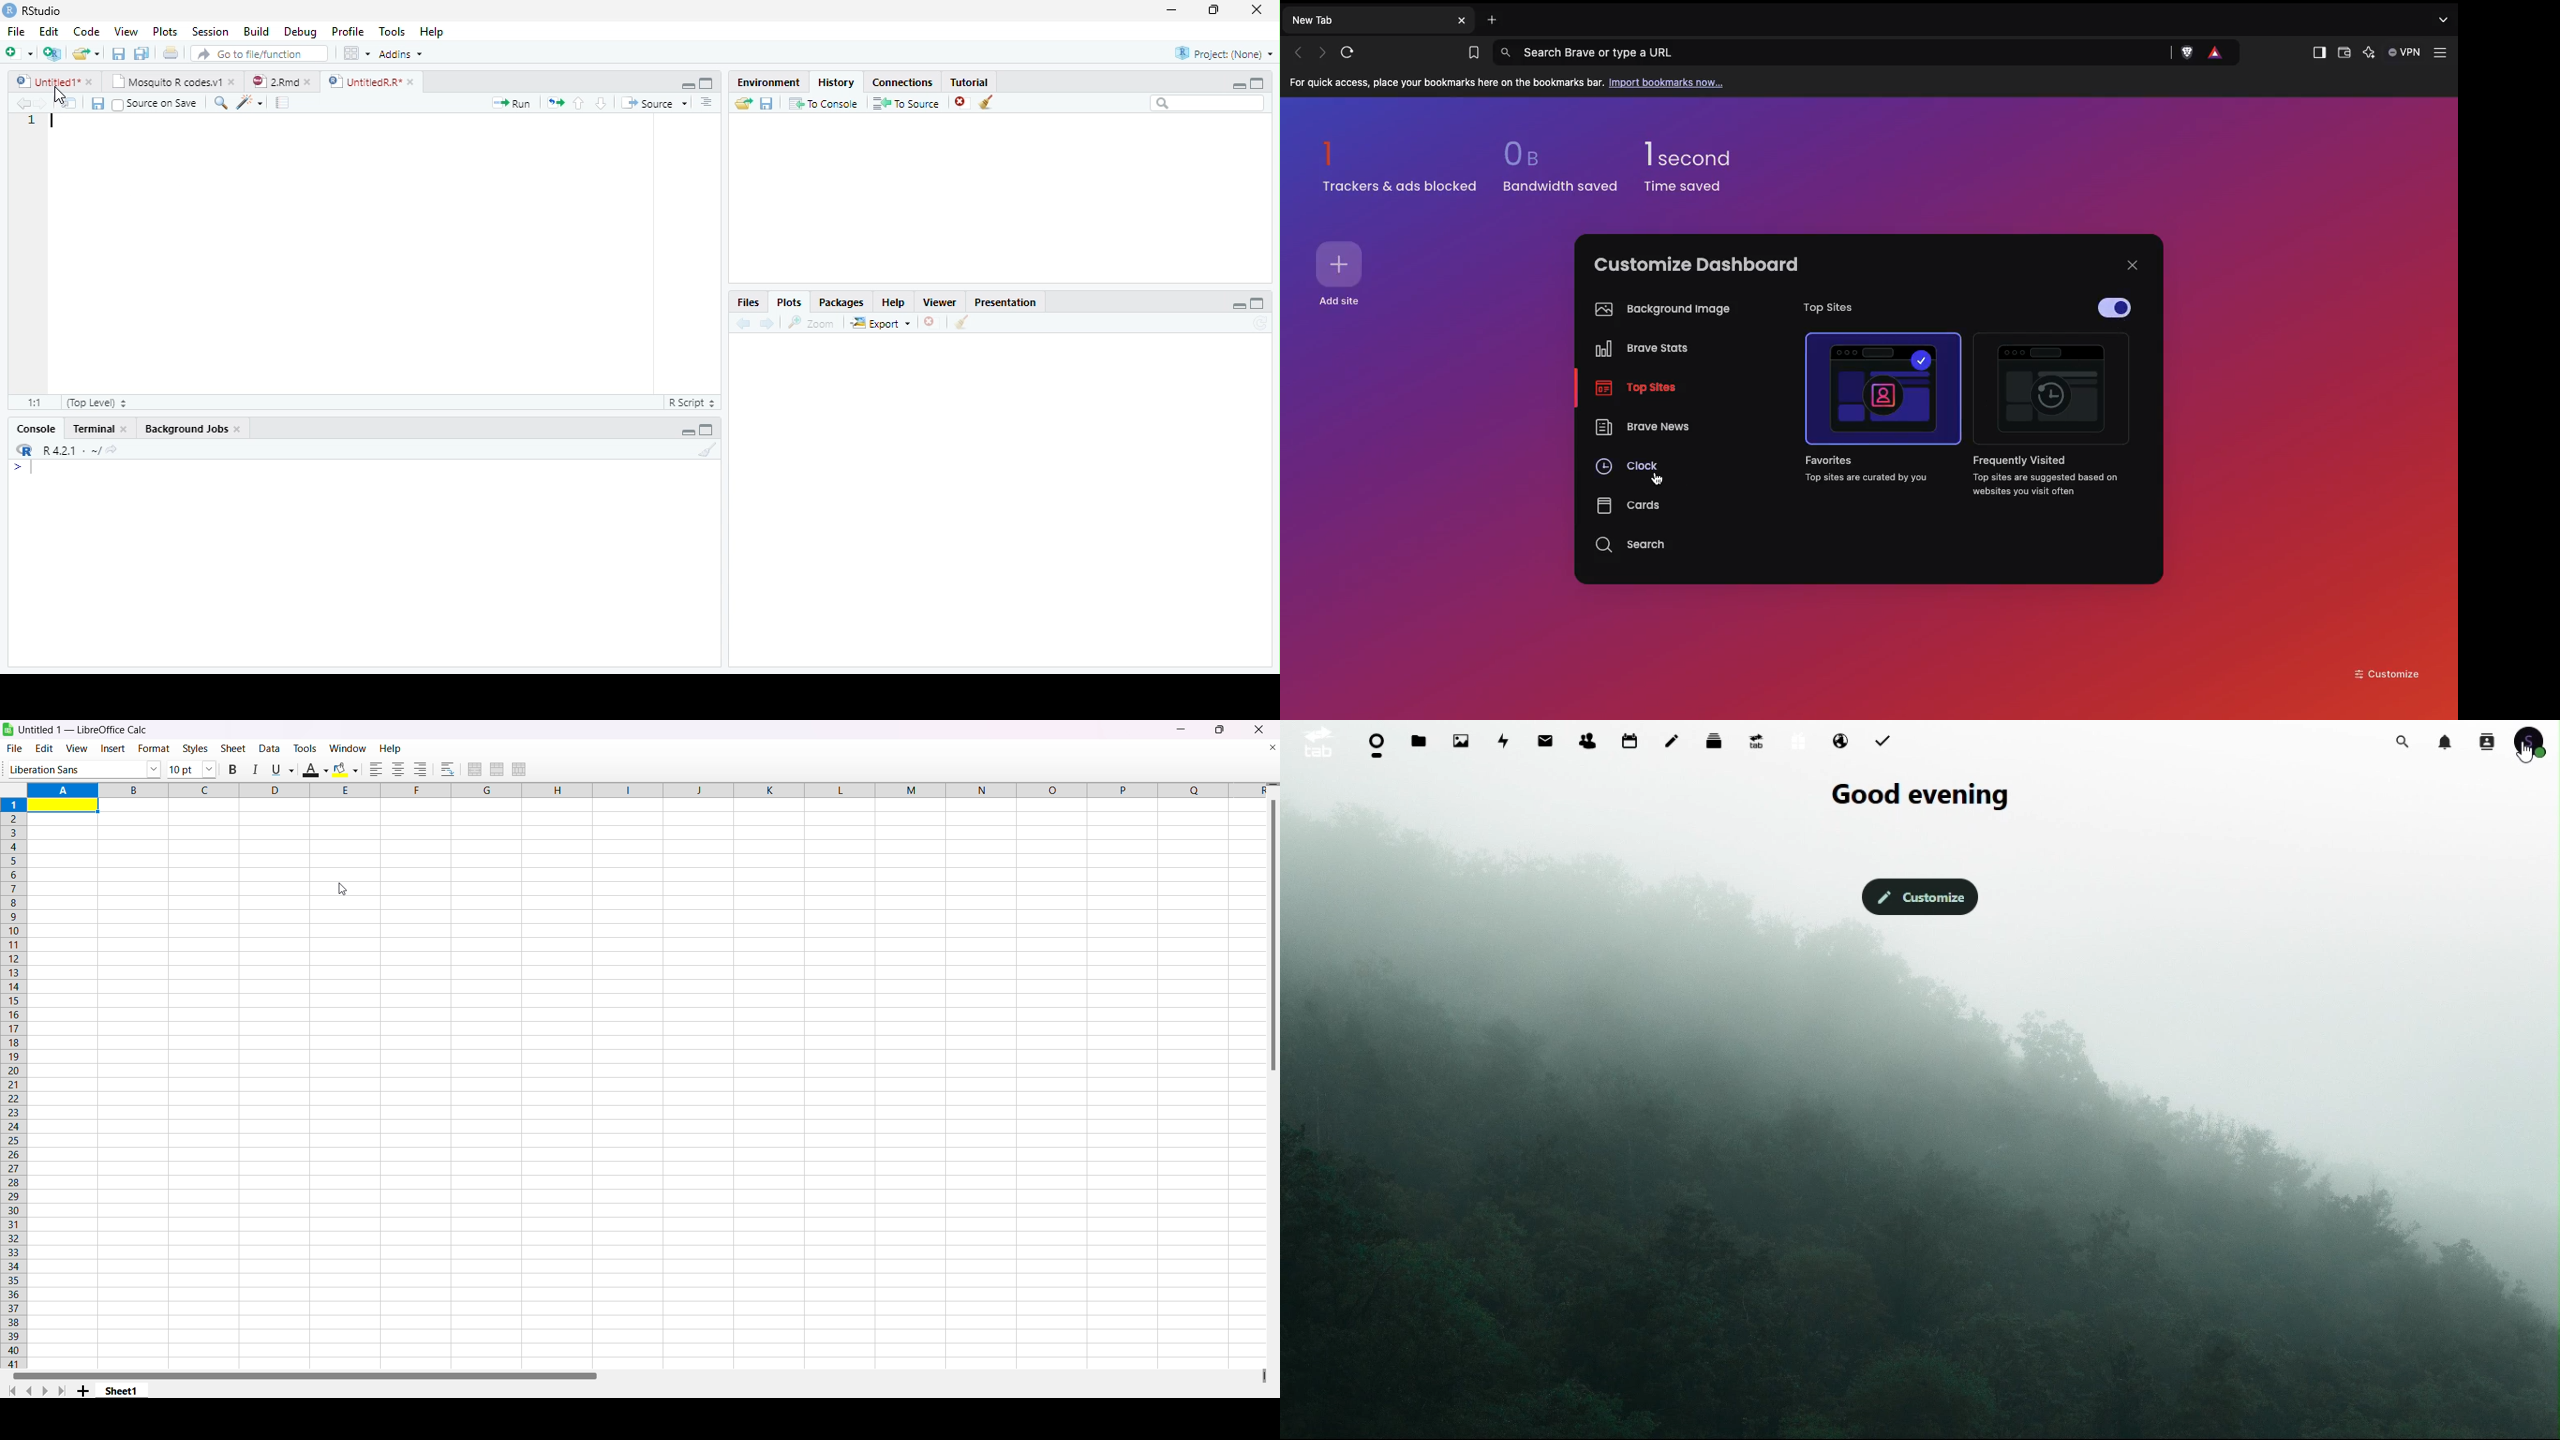 Image resolution: width=2576 pixels, height=1456 pixels. Describe the element at coordinates (449, 768) in the screenshot. I see `wrap text` at that location.